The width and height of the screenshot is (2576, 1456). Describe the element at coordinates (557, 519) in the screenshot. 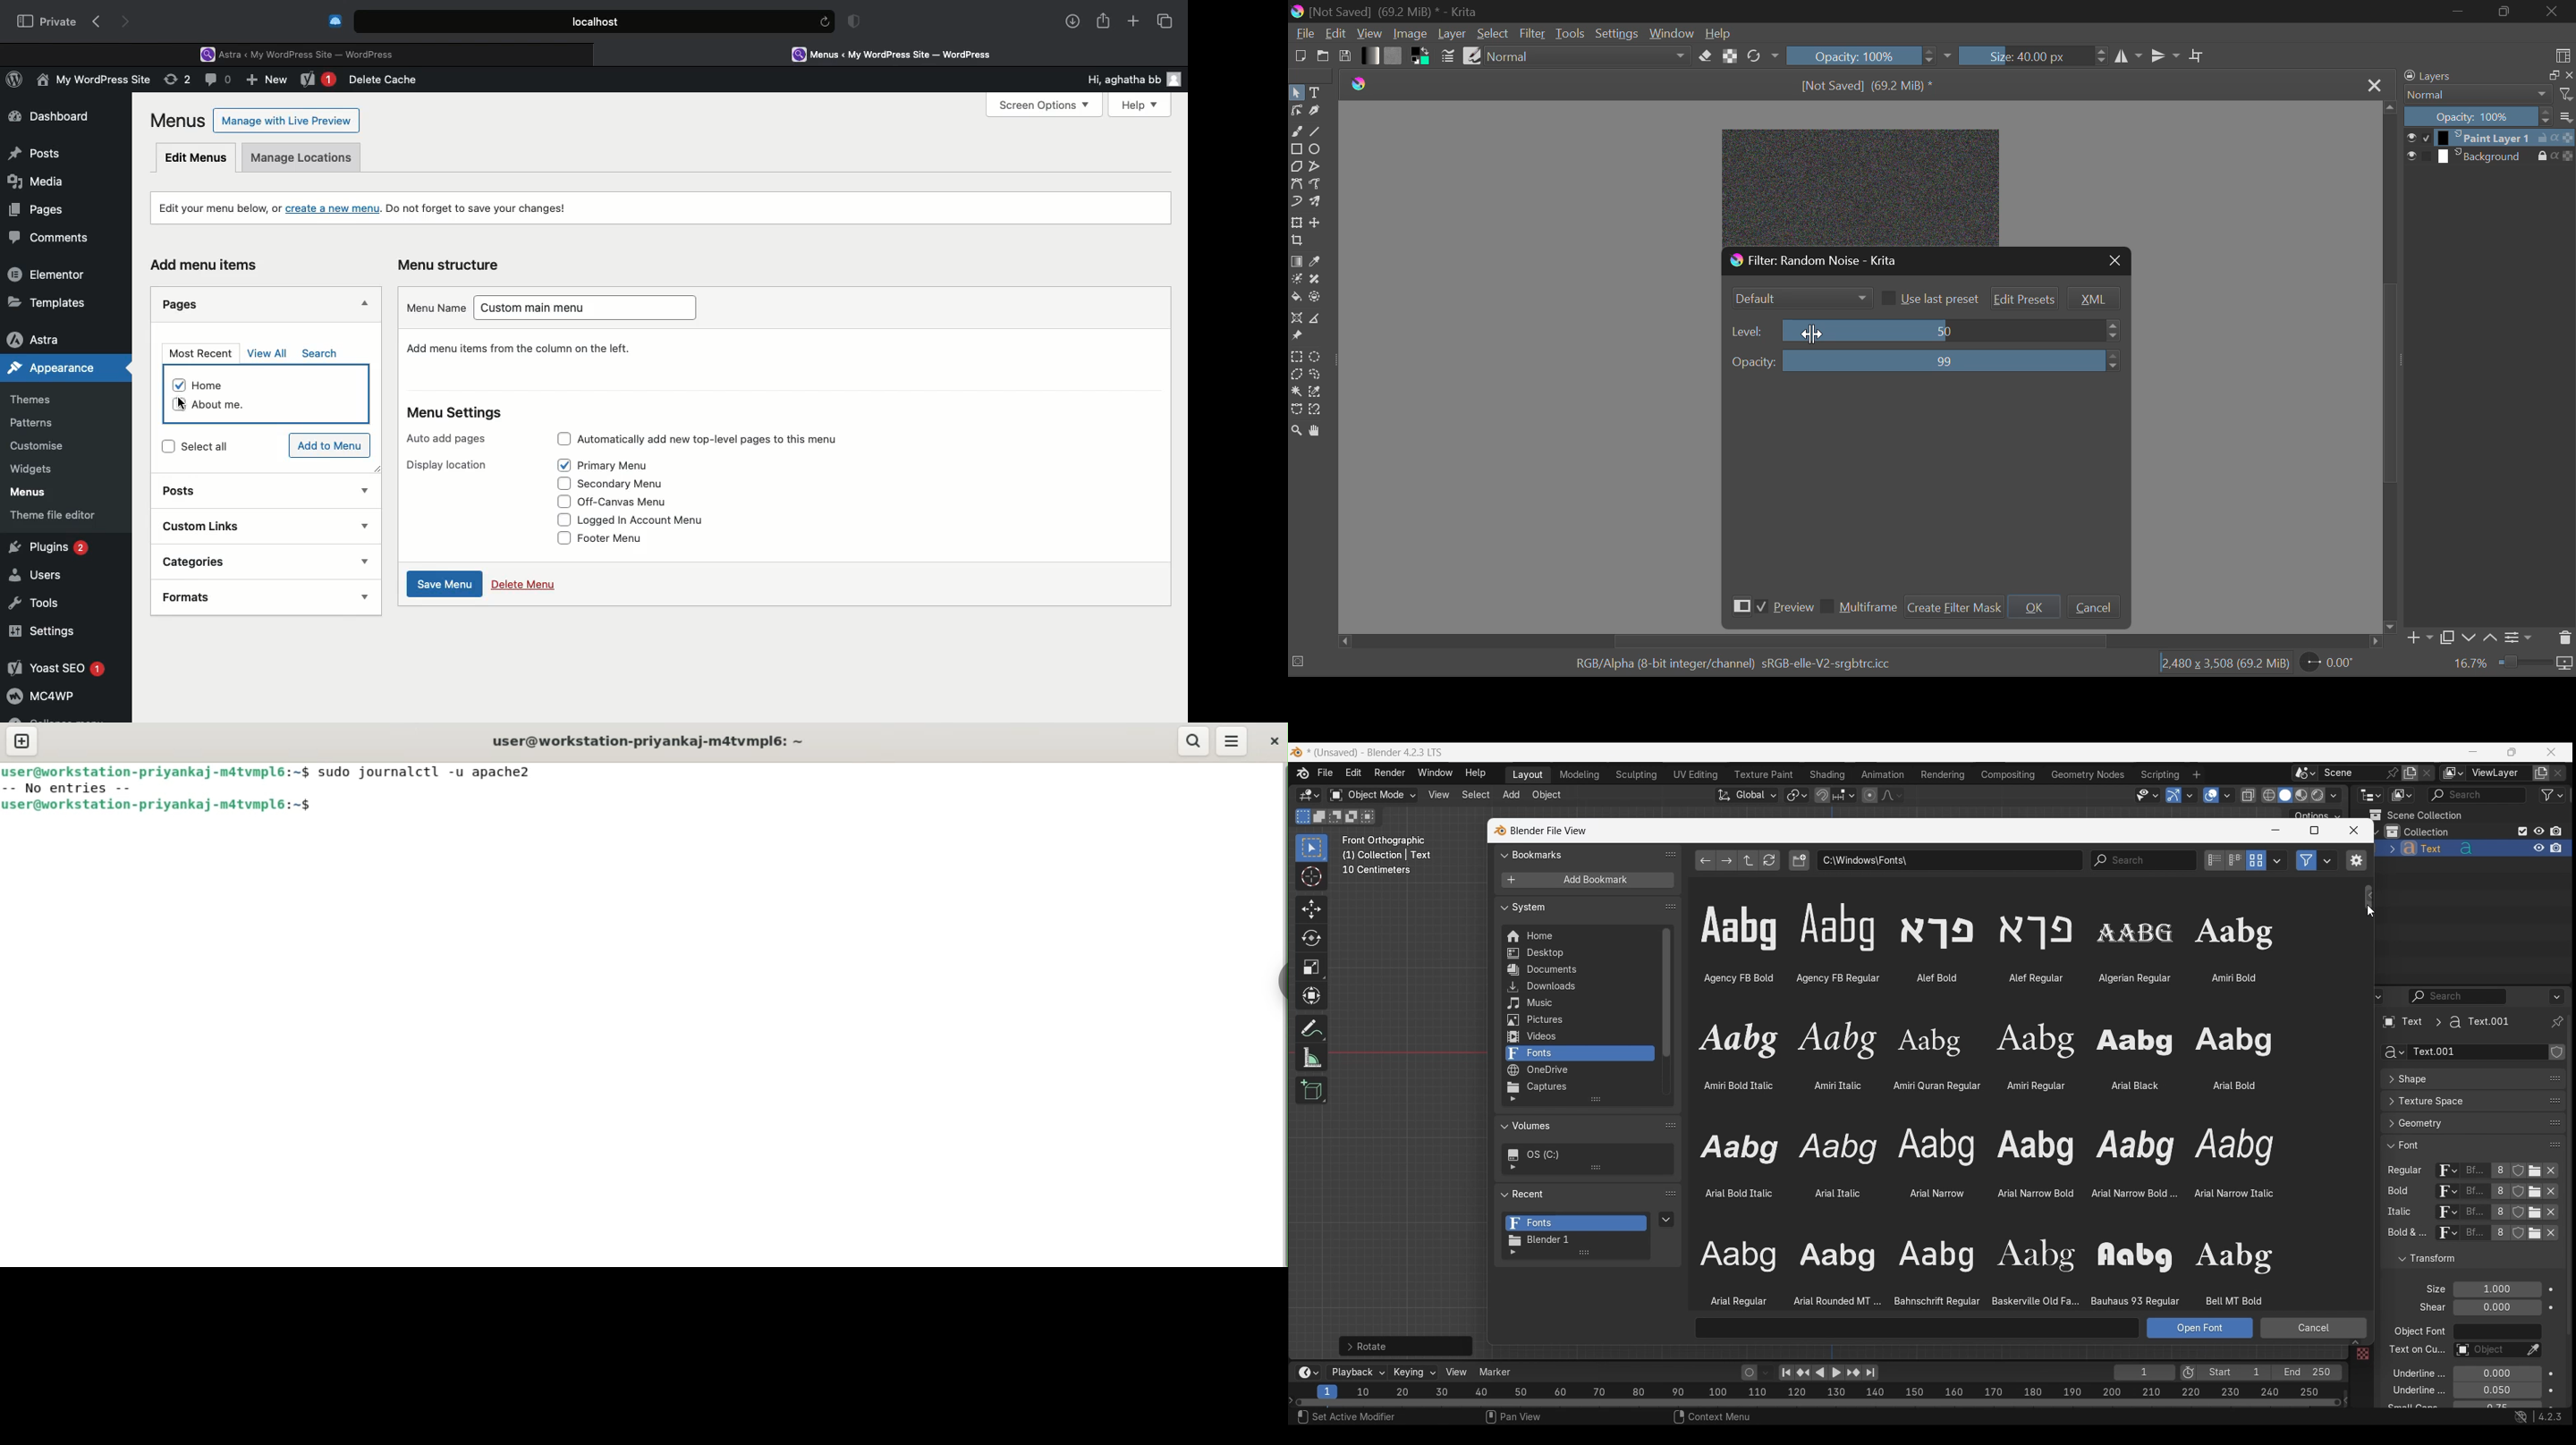

I see `Check box` at that location.